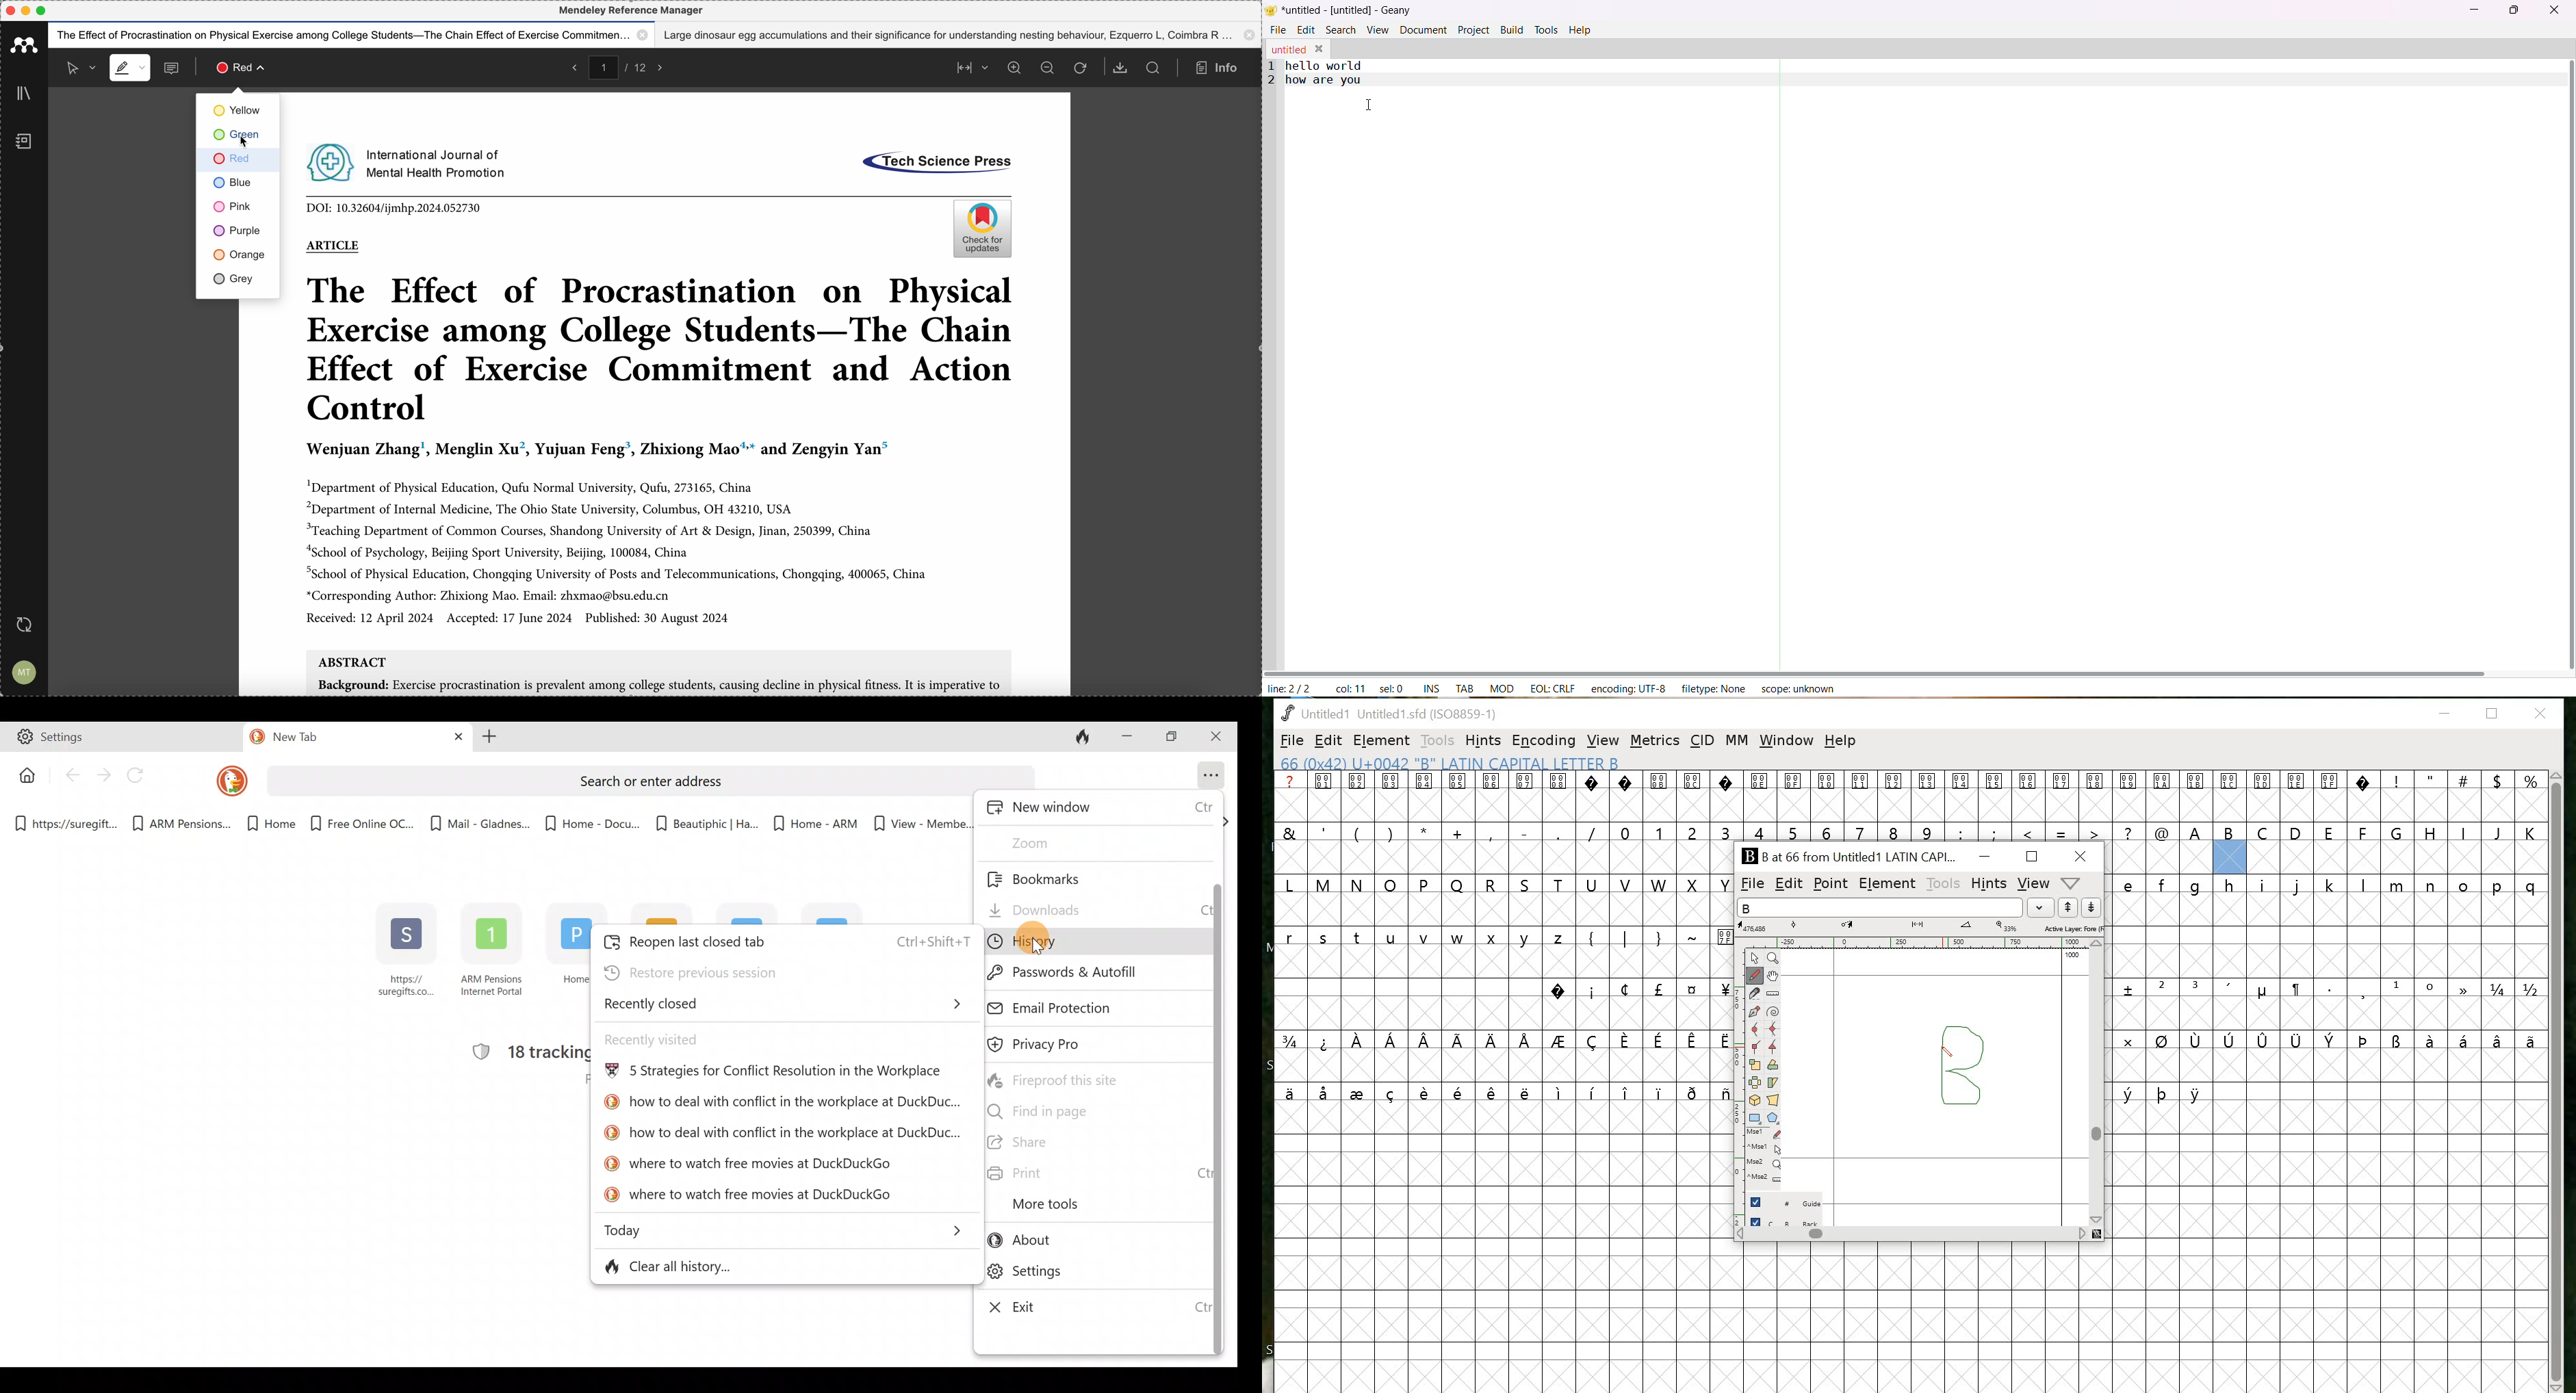 This screenshot has width=2576, height=1400. Describe the element at coordinates (407, 953) in the screenshot. I see `https://
suregifts co...` at that location.